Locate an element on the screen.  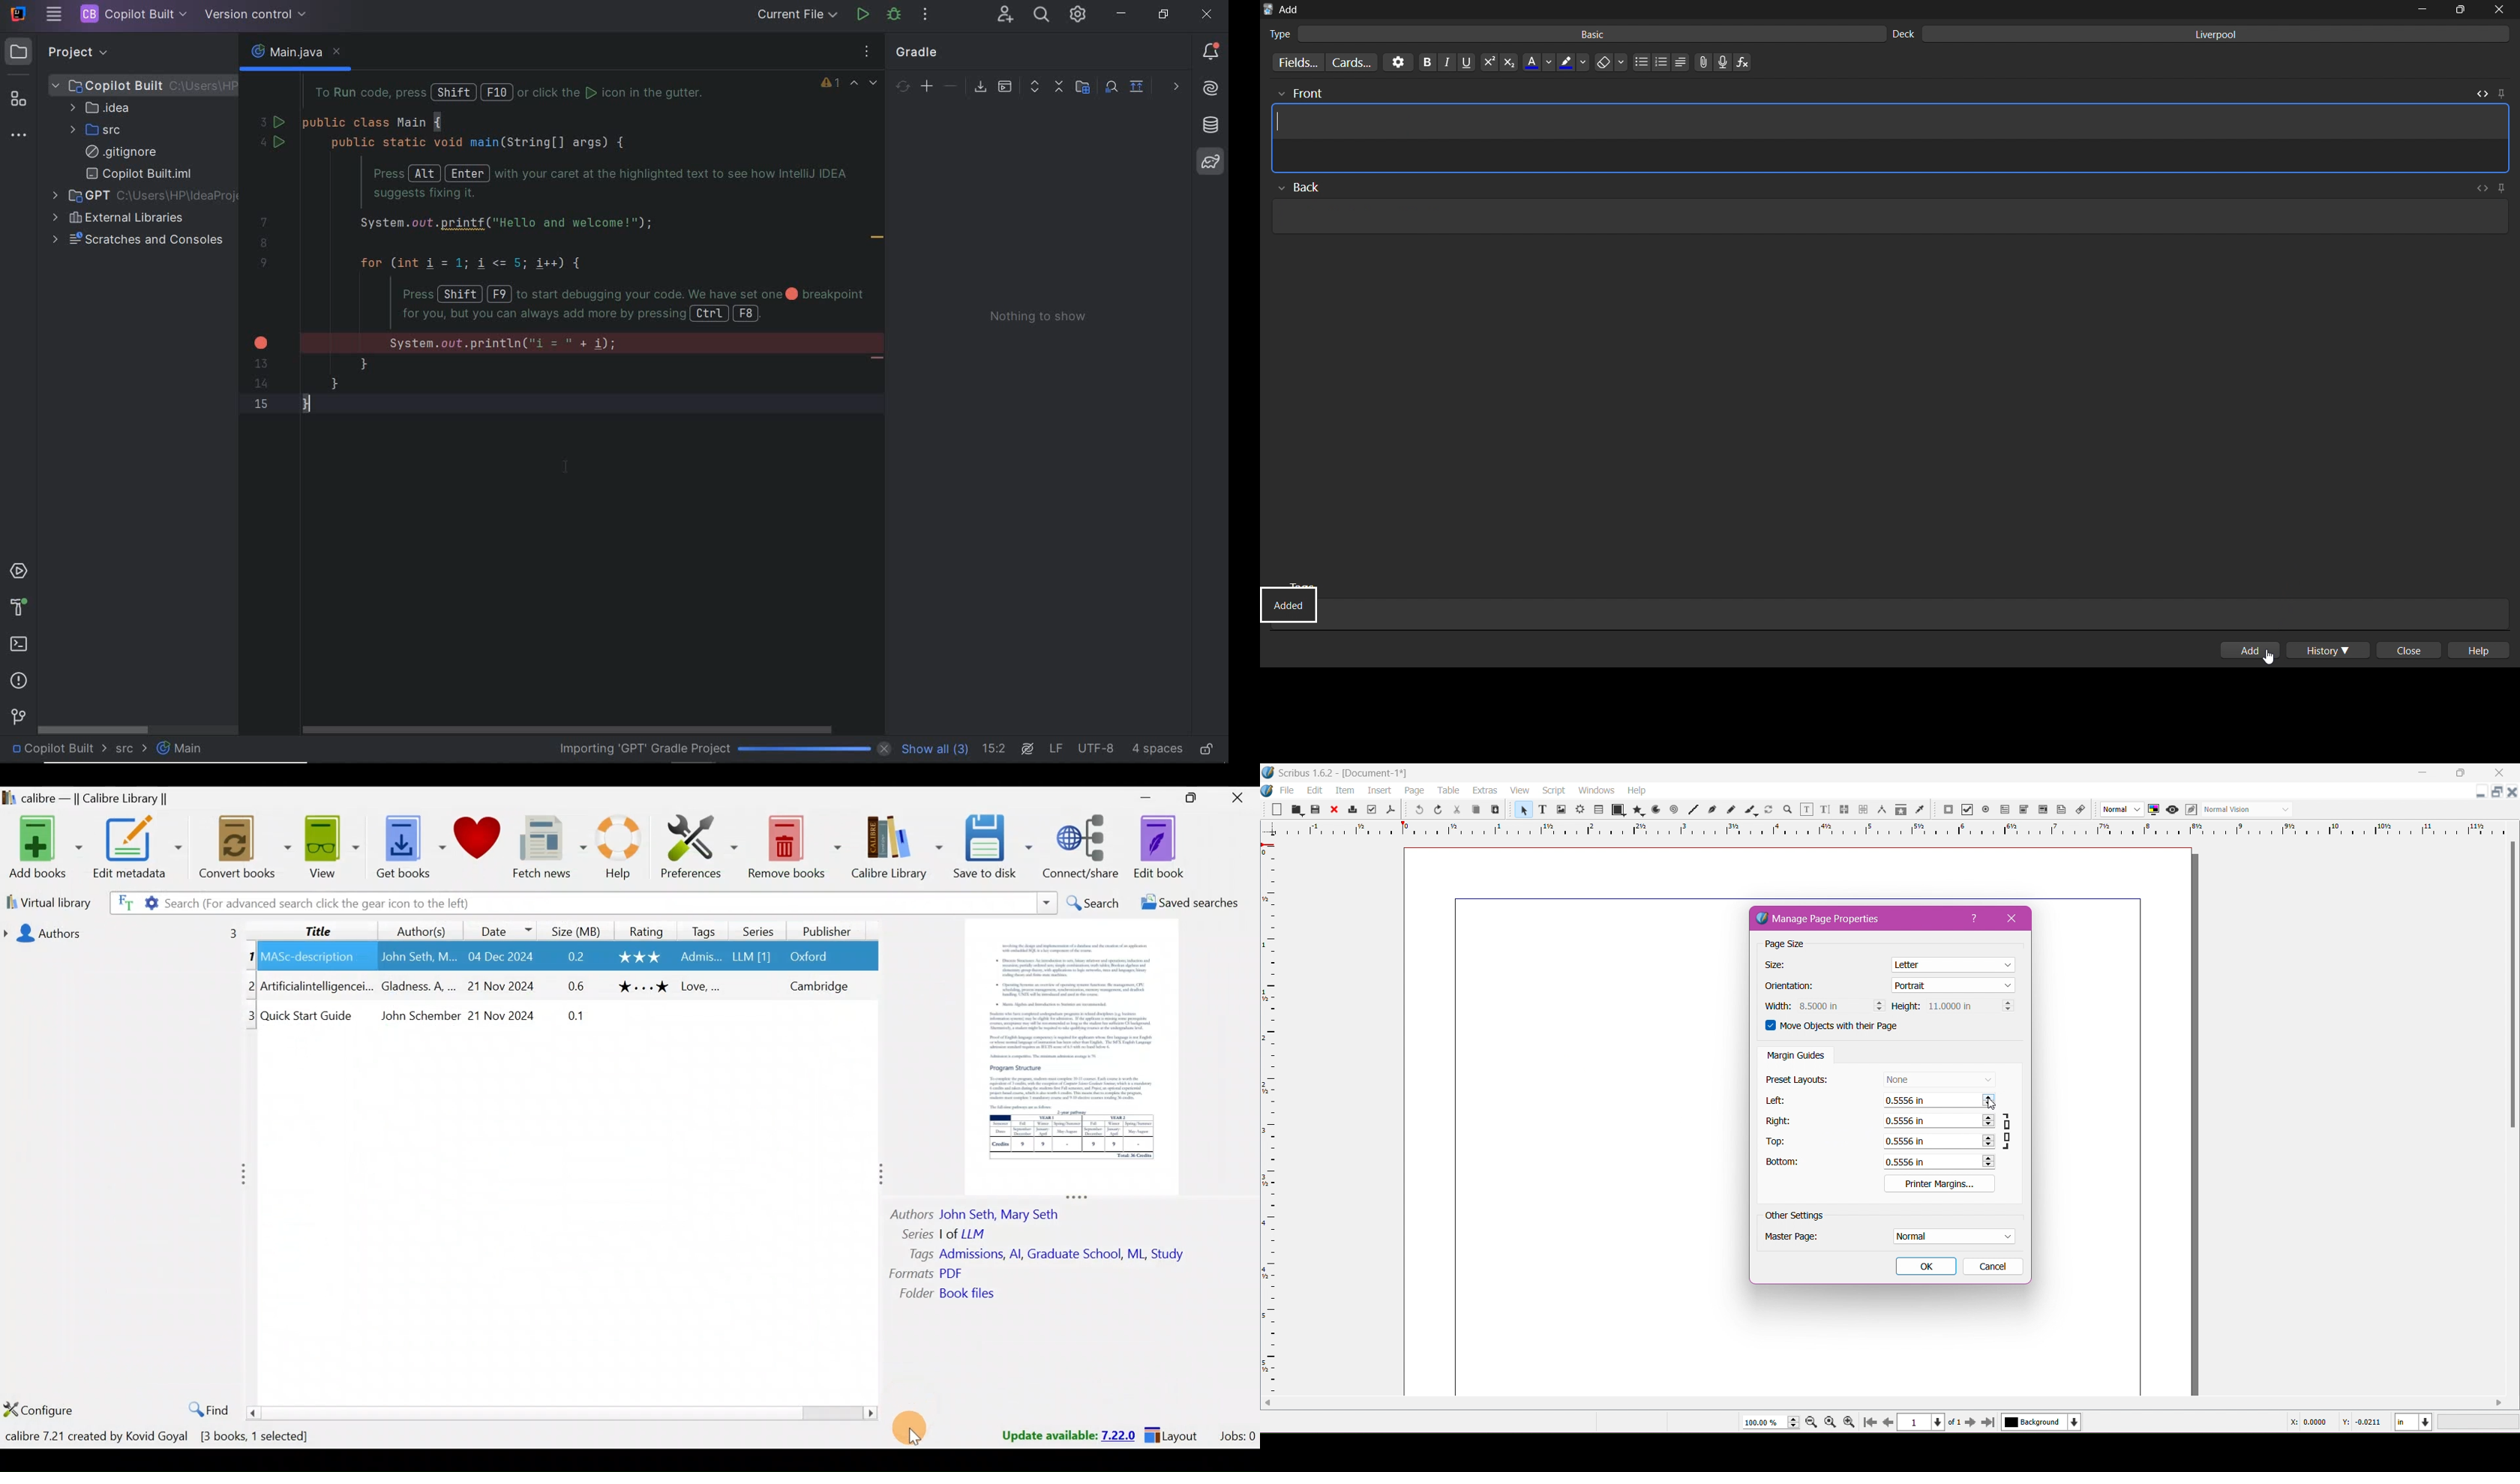
PDF Check Box is located at coordinates (1967, 810).